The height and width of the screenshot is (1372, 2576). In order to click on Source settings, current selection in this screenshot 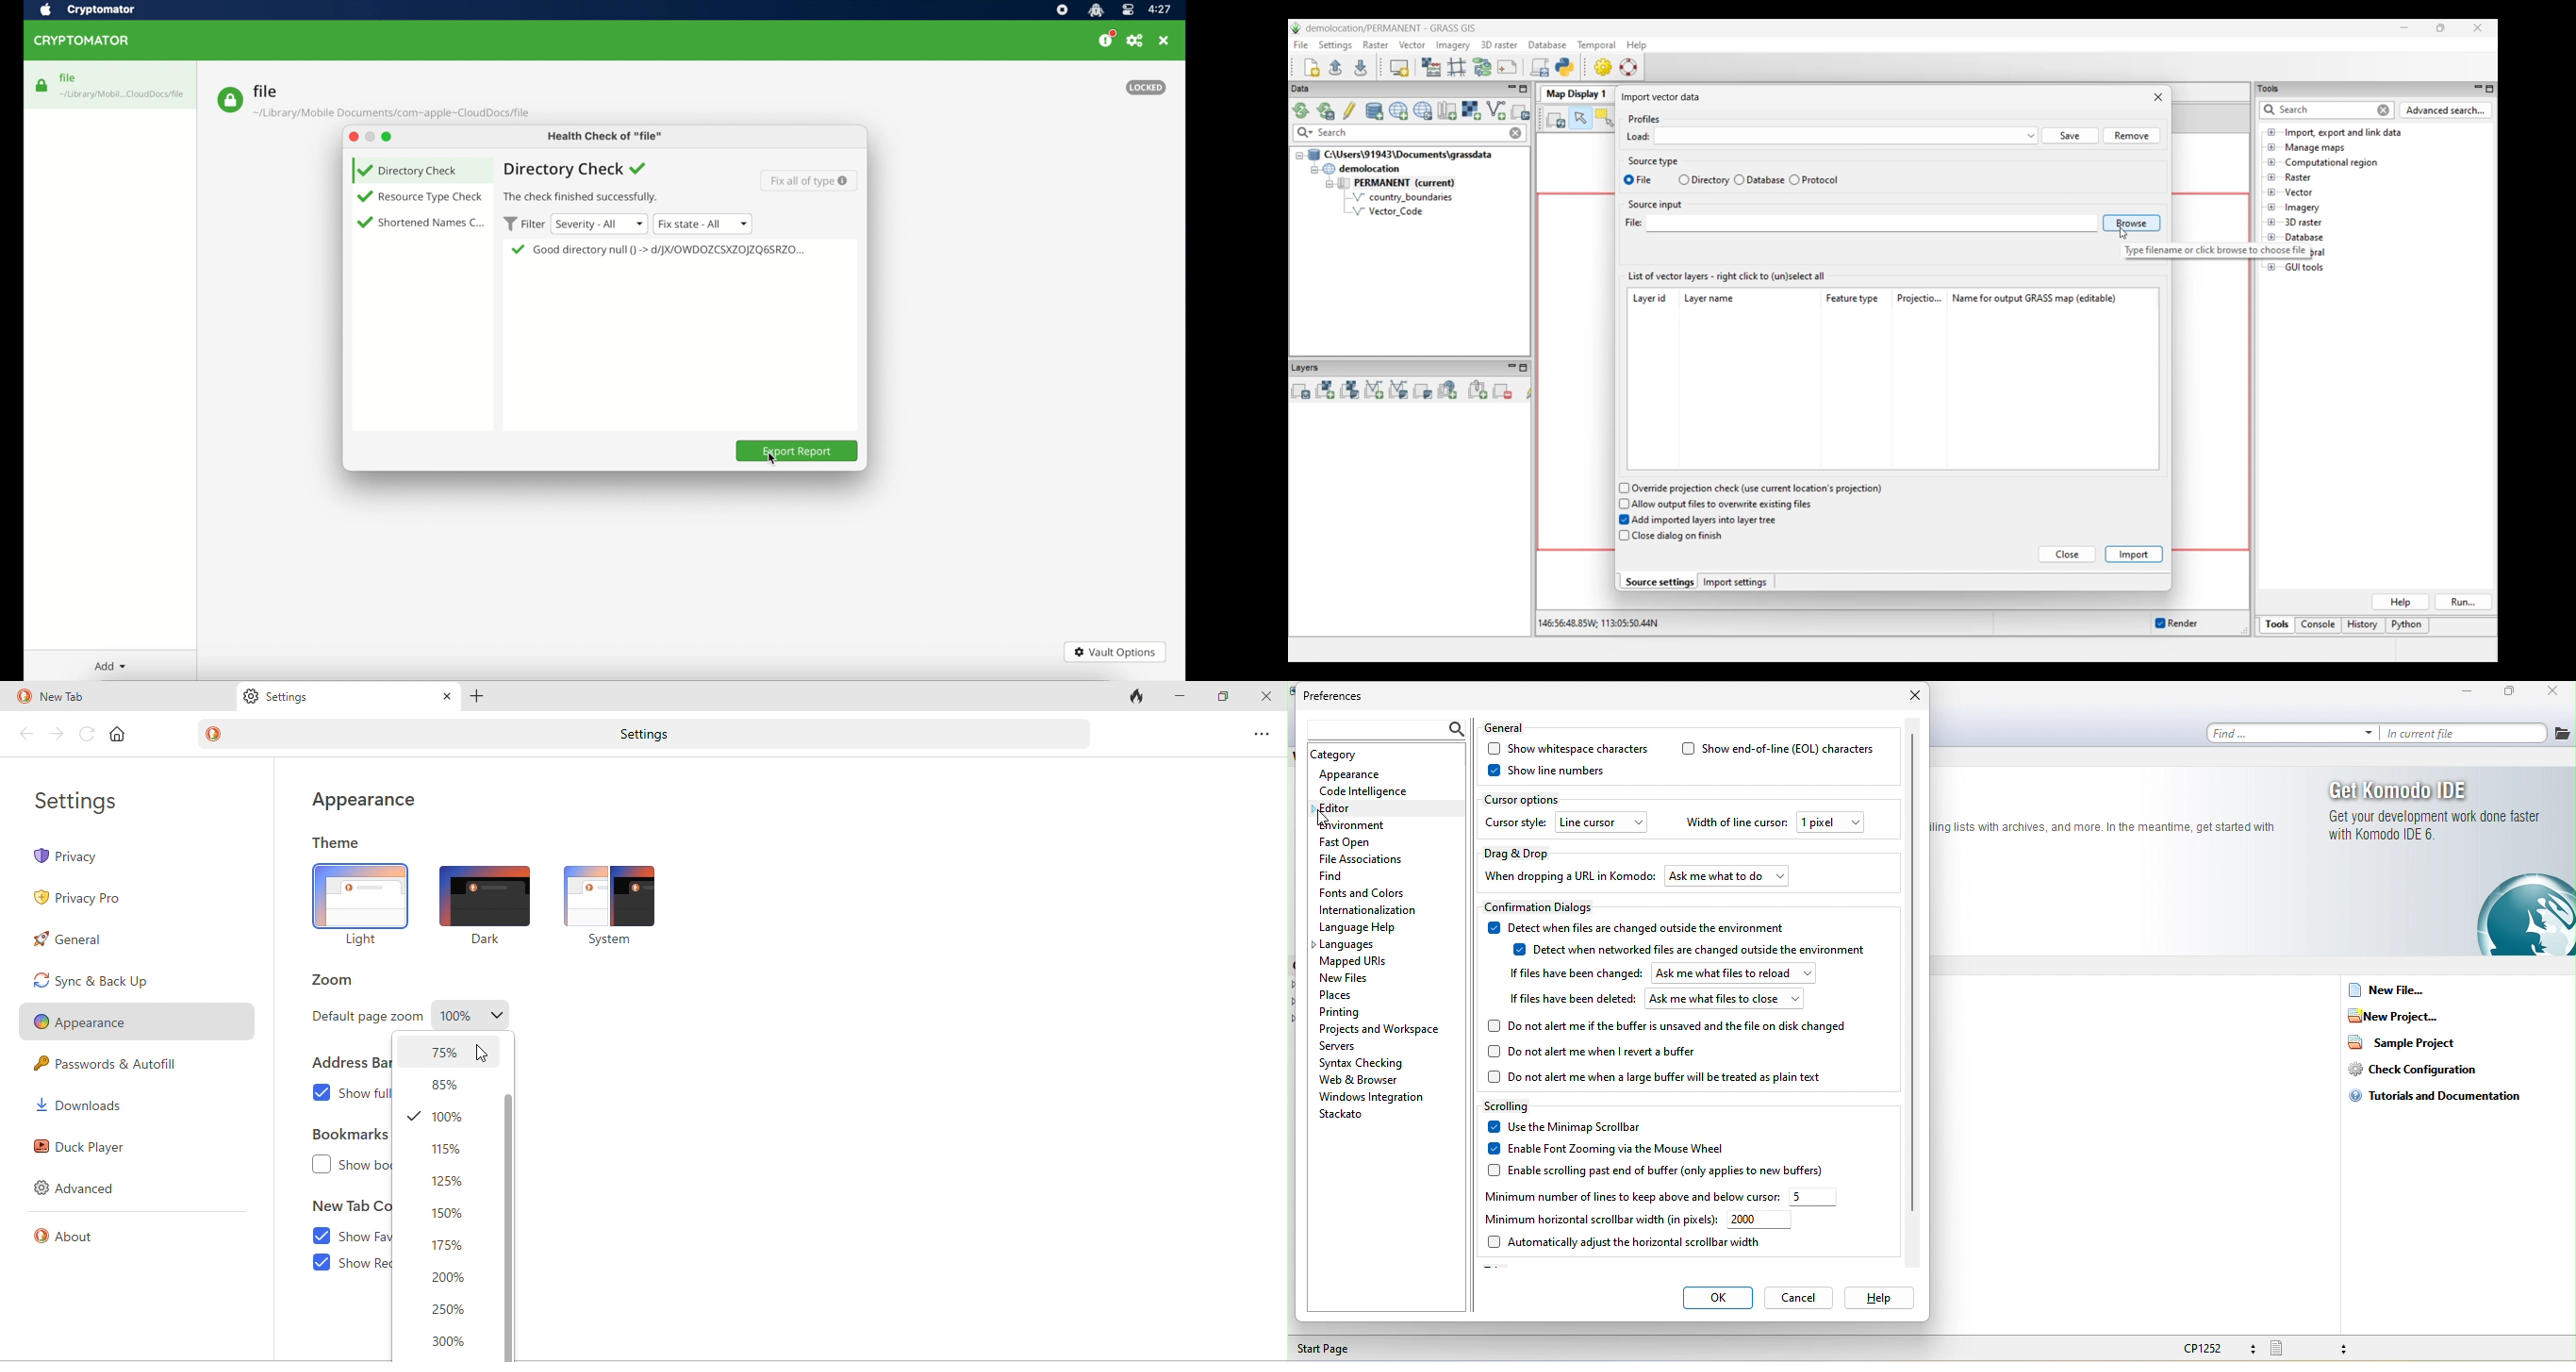, I will do `click(1657, 581)`.